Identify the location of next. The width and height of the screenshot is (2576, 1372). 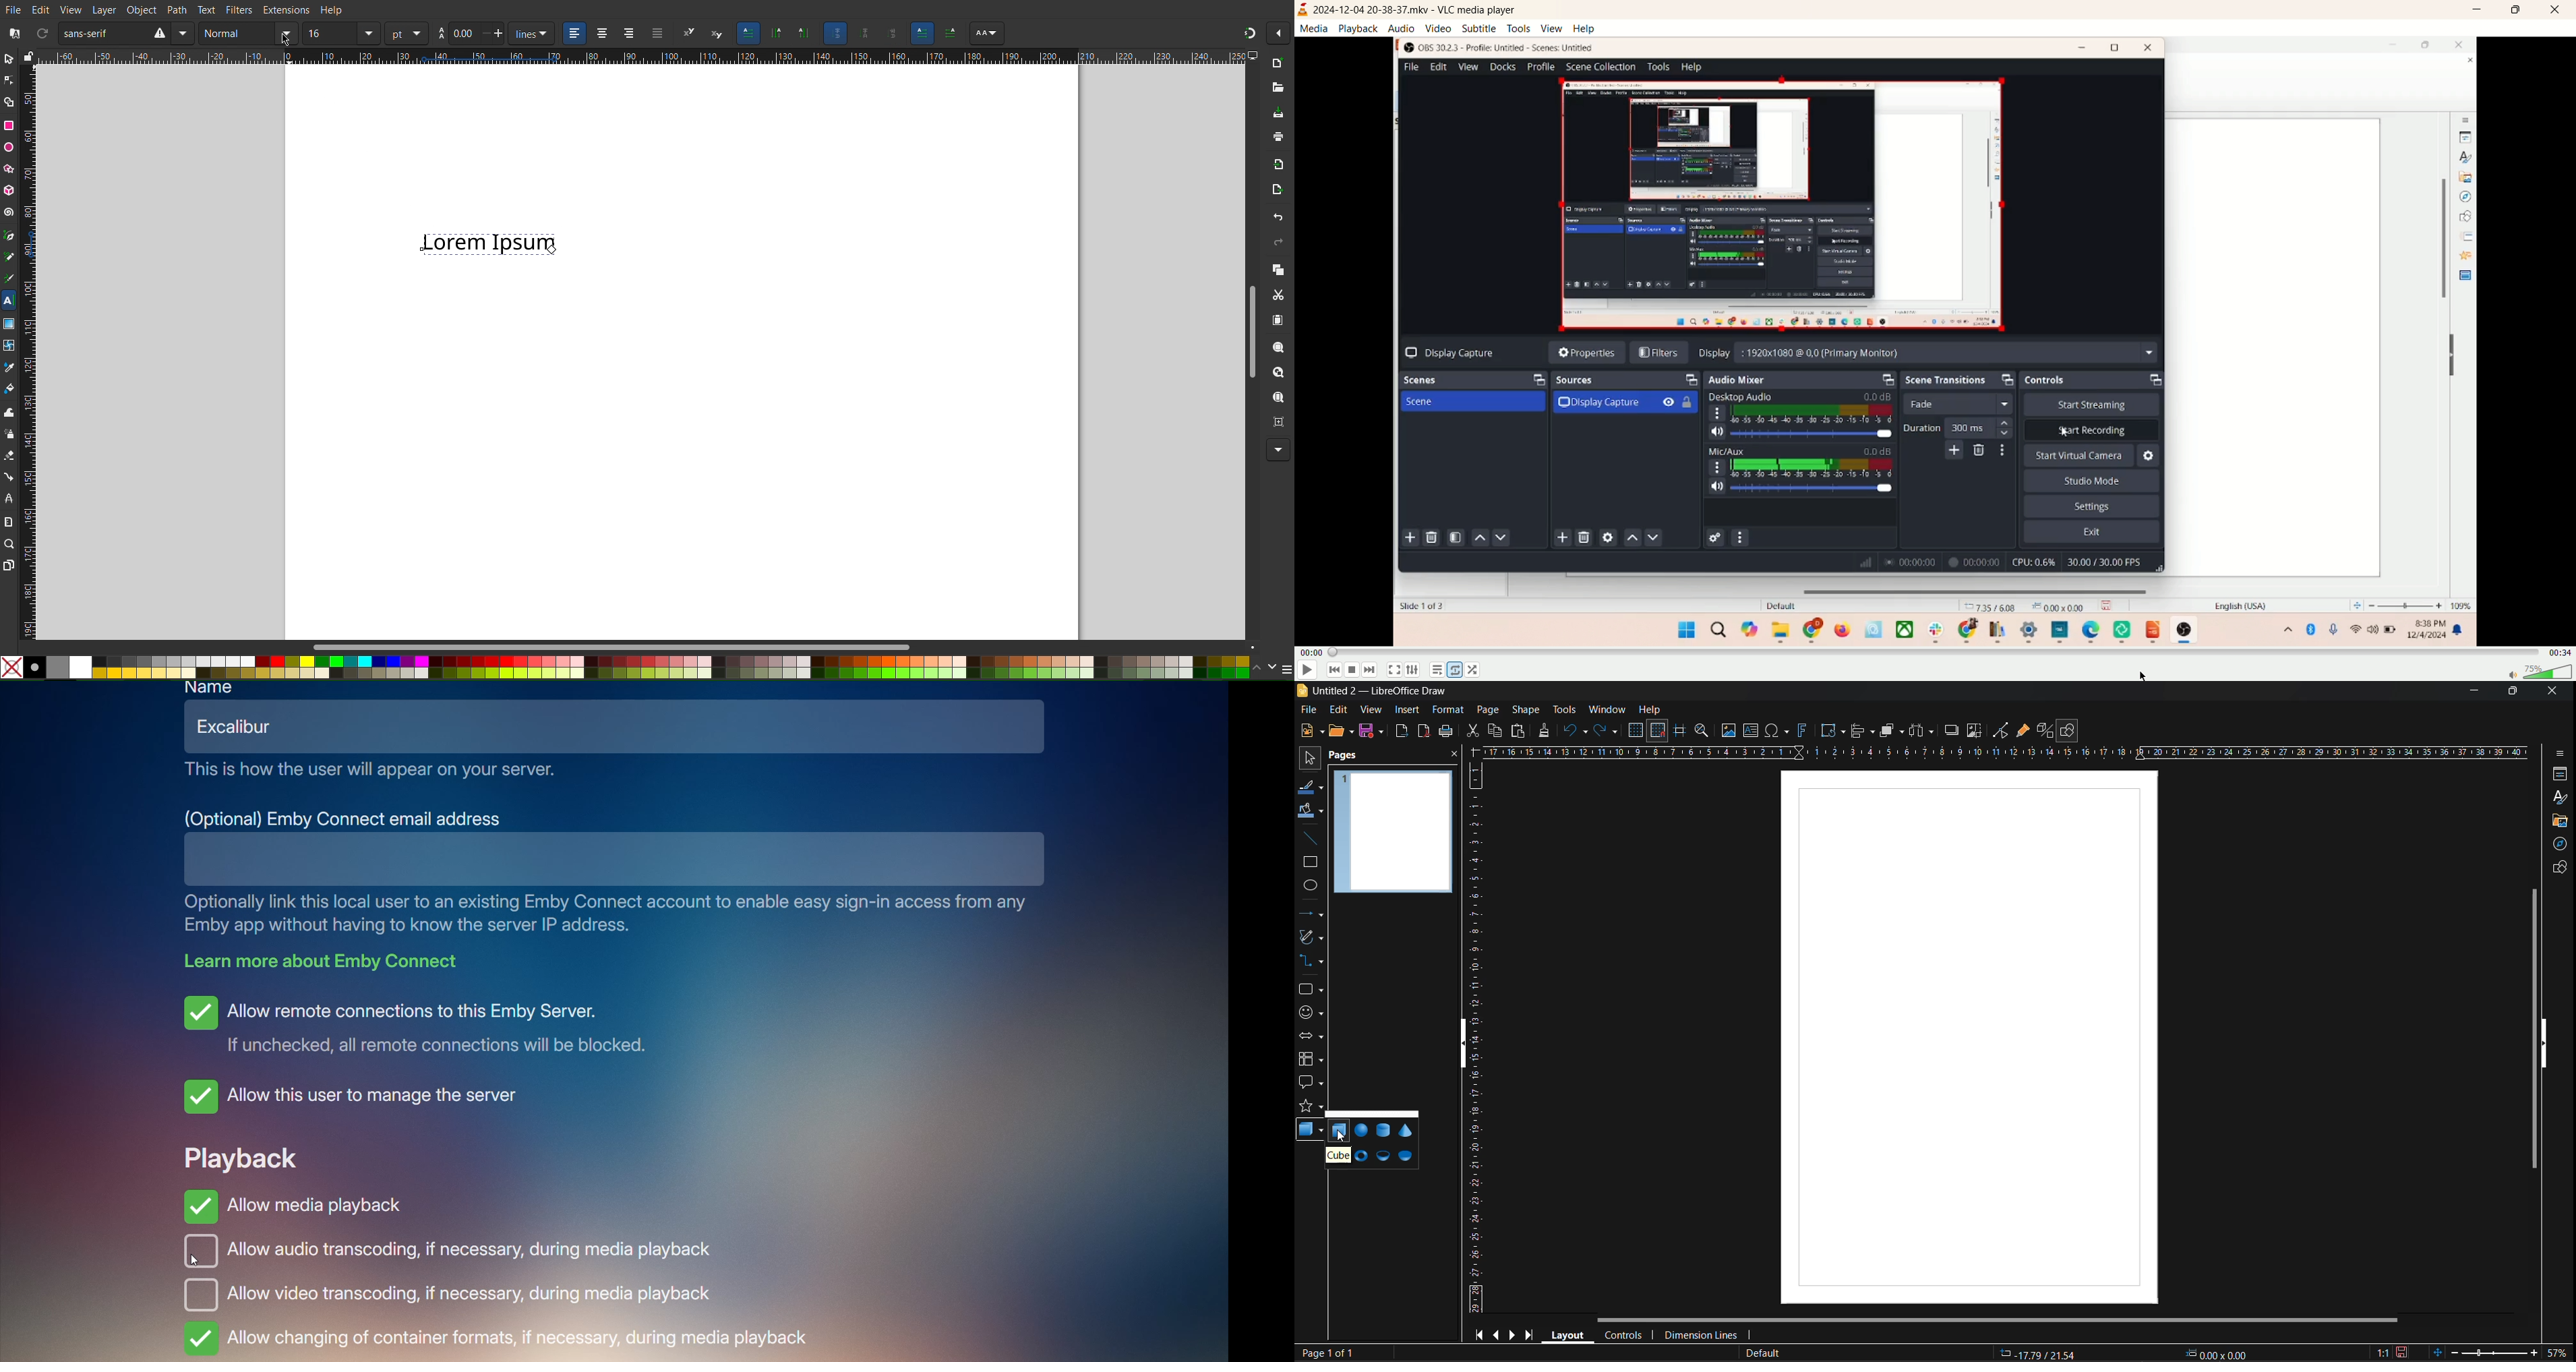
(1514, 1335).